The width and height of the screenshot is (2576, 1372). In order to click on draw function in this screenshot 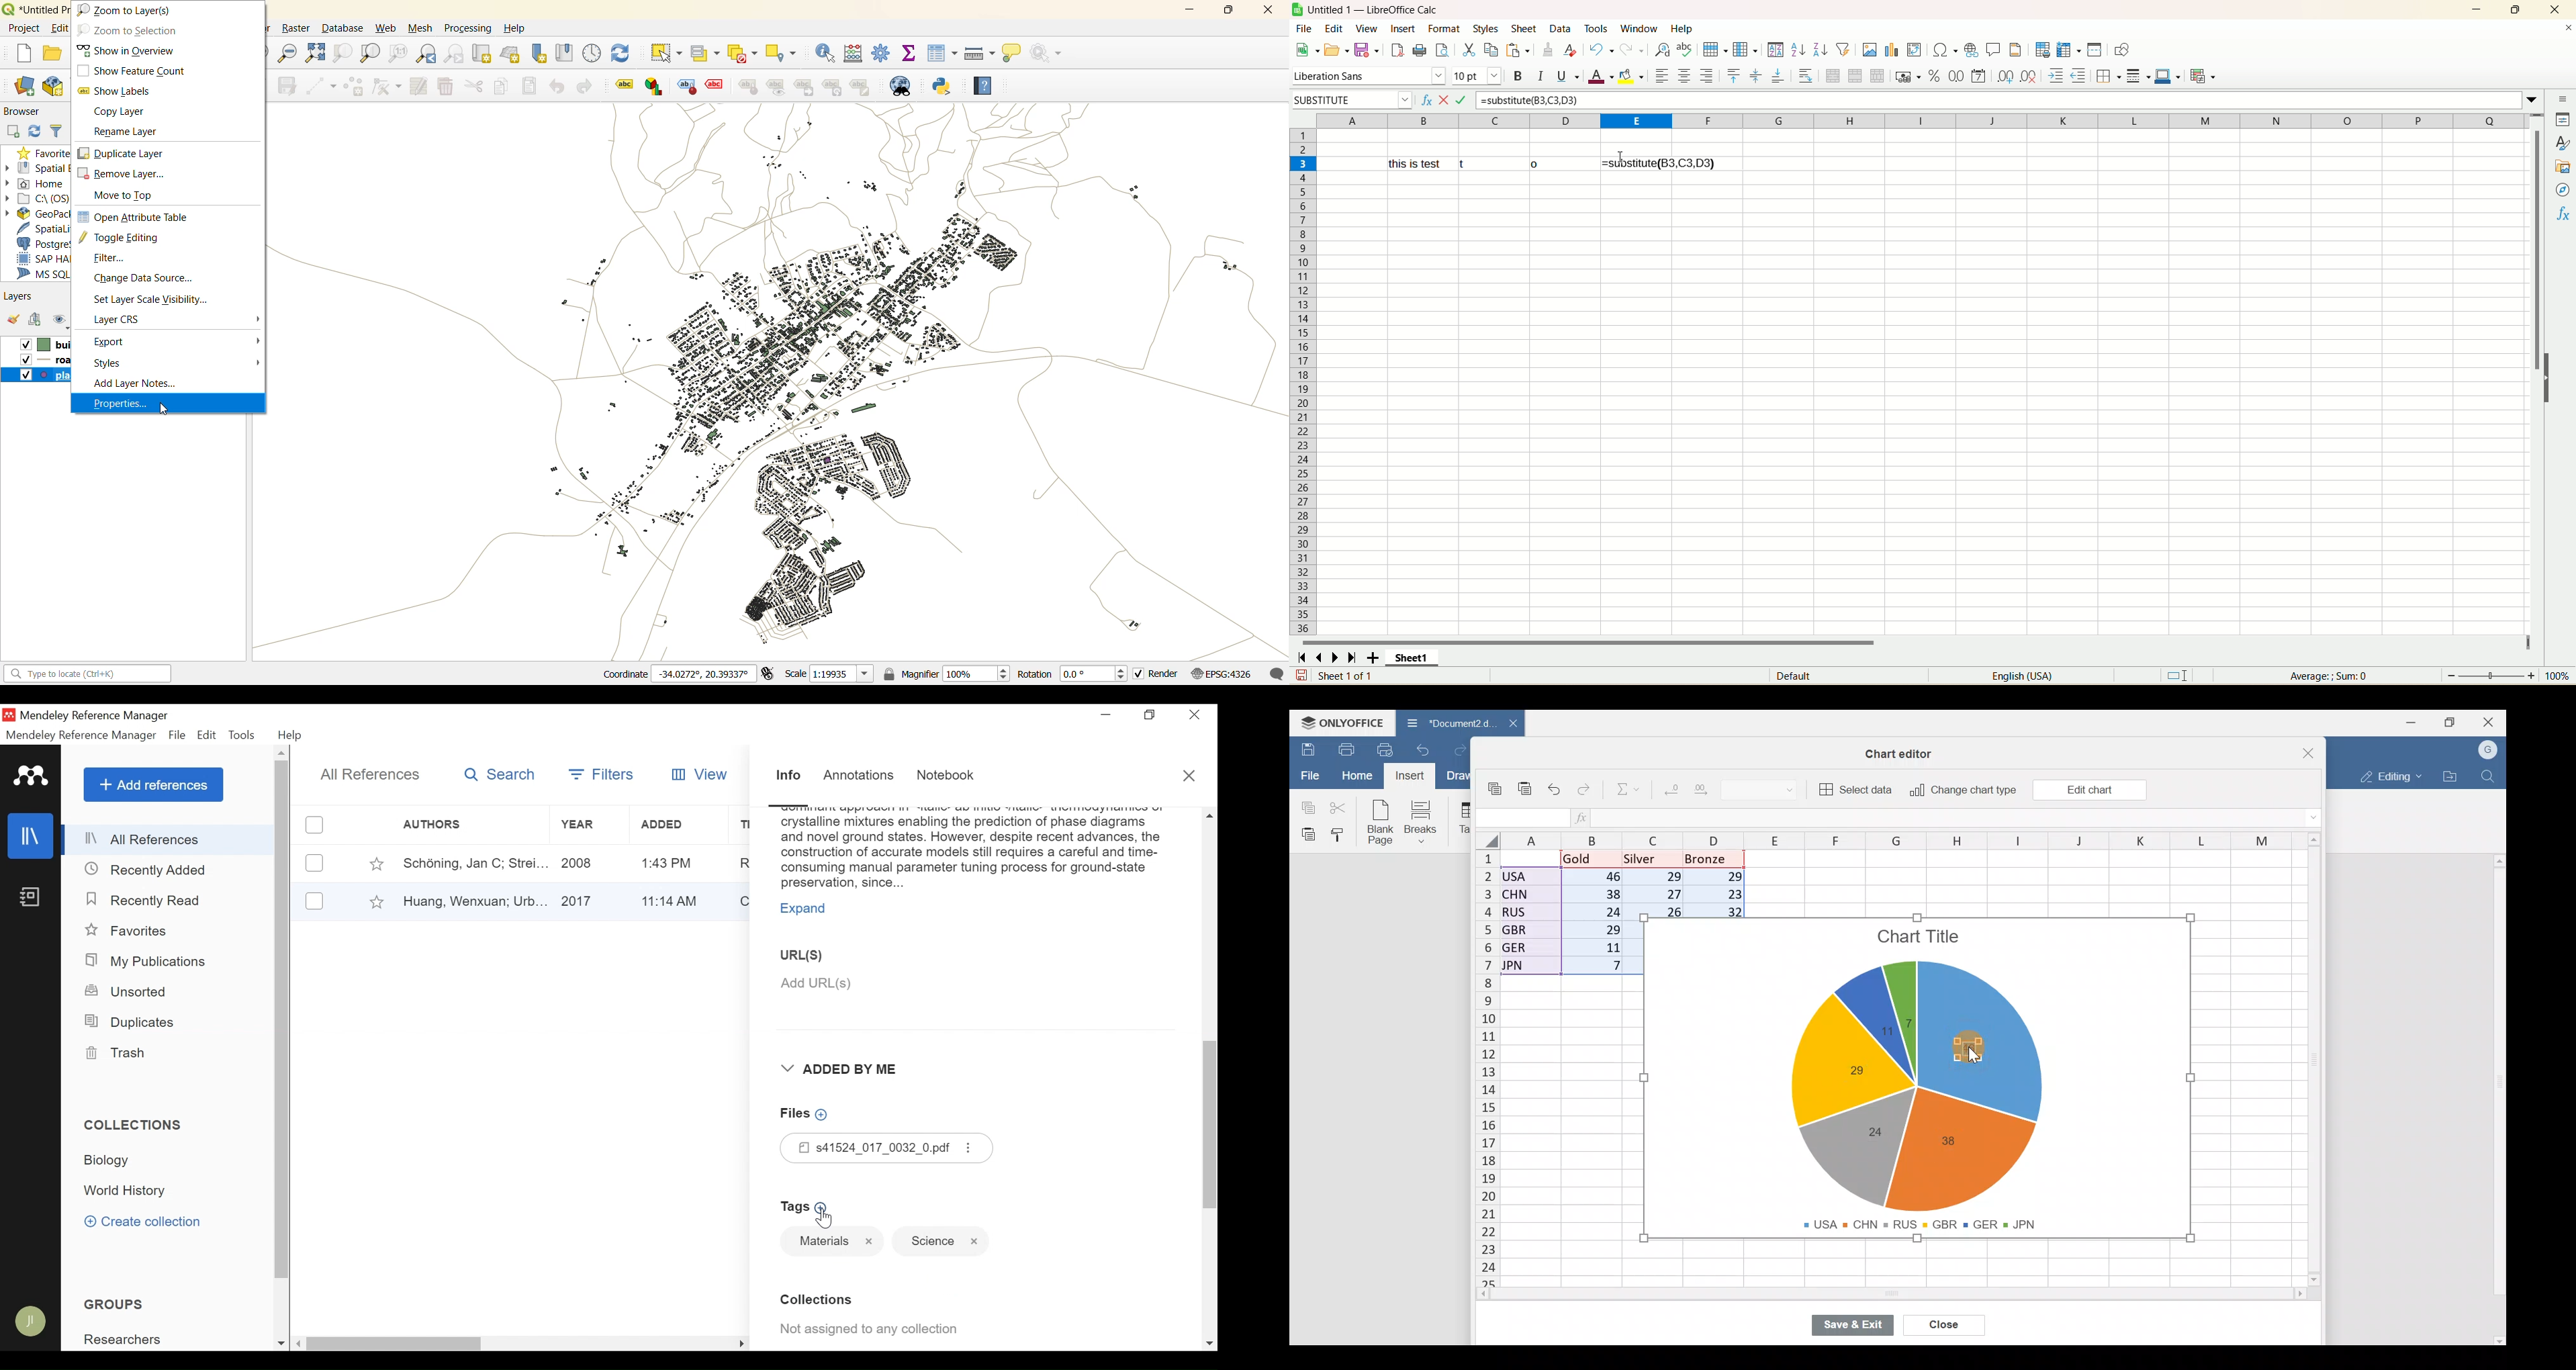, I will do `click(2122, 50)`.